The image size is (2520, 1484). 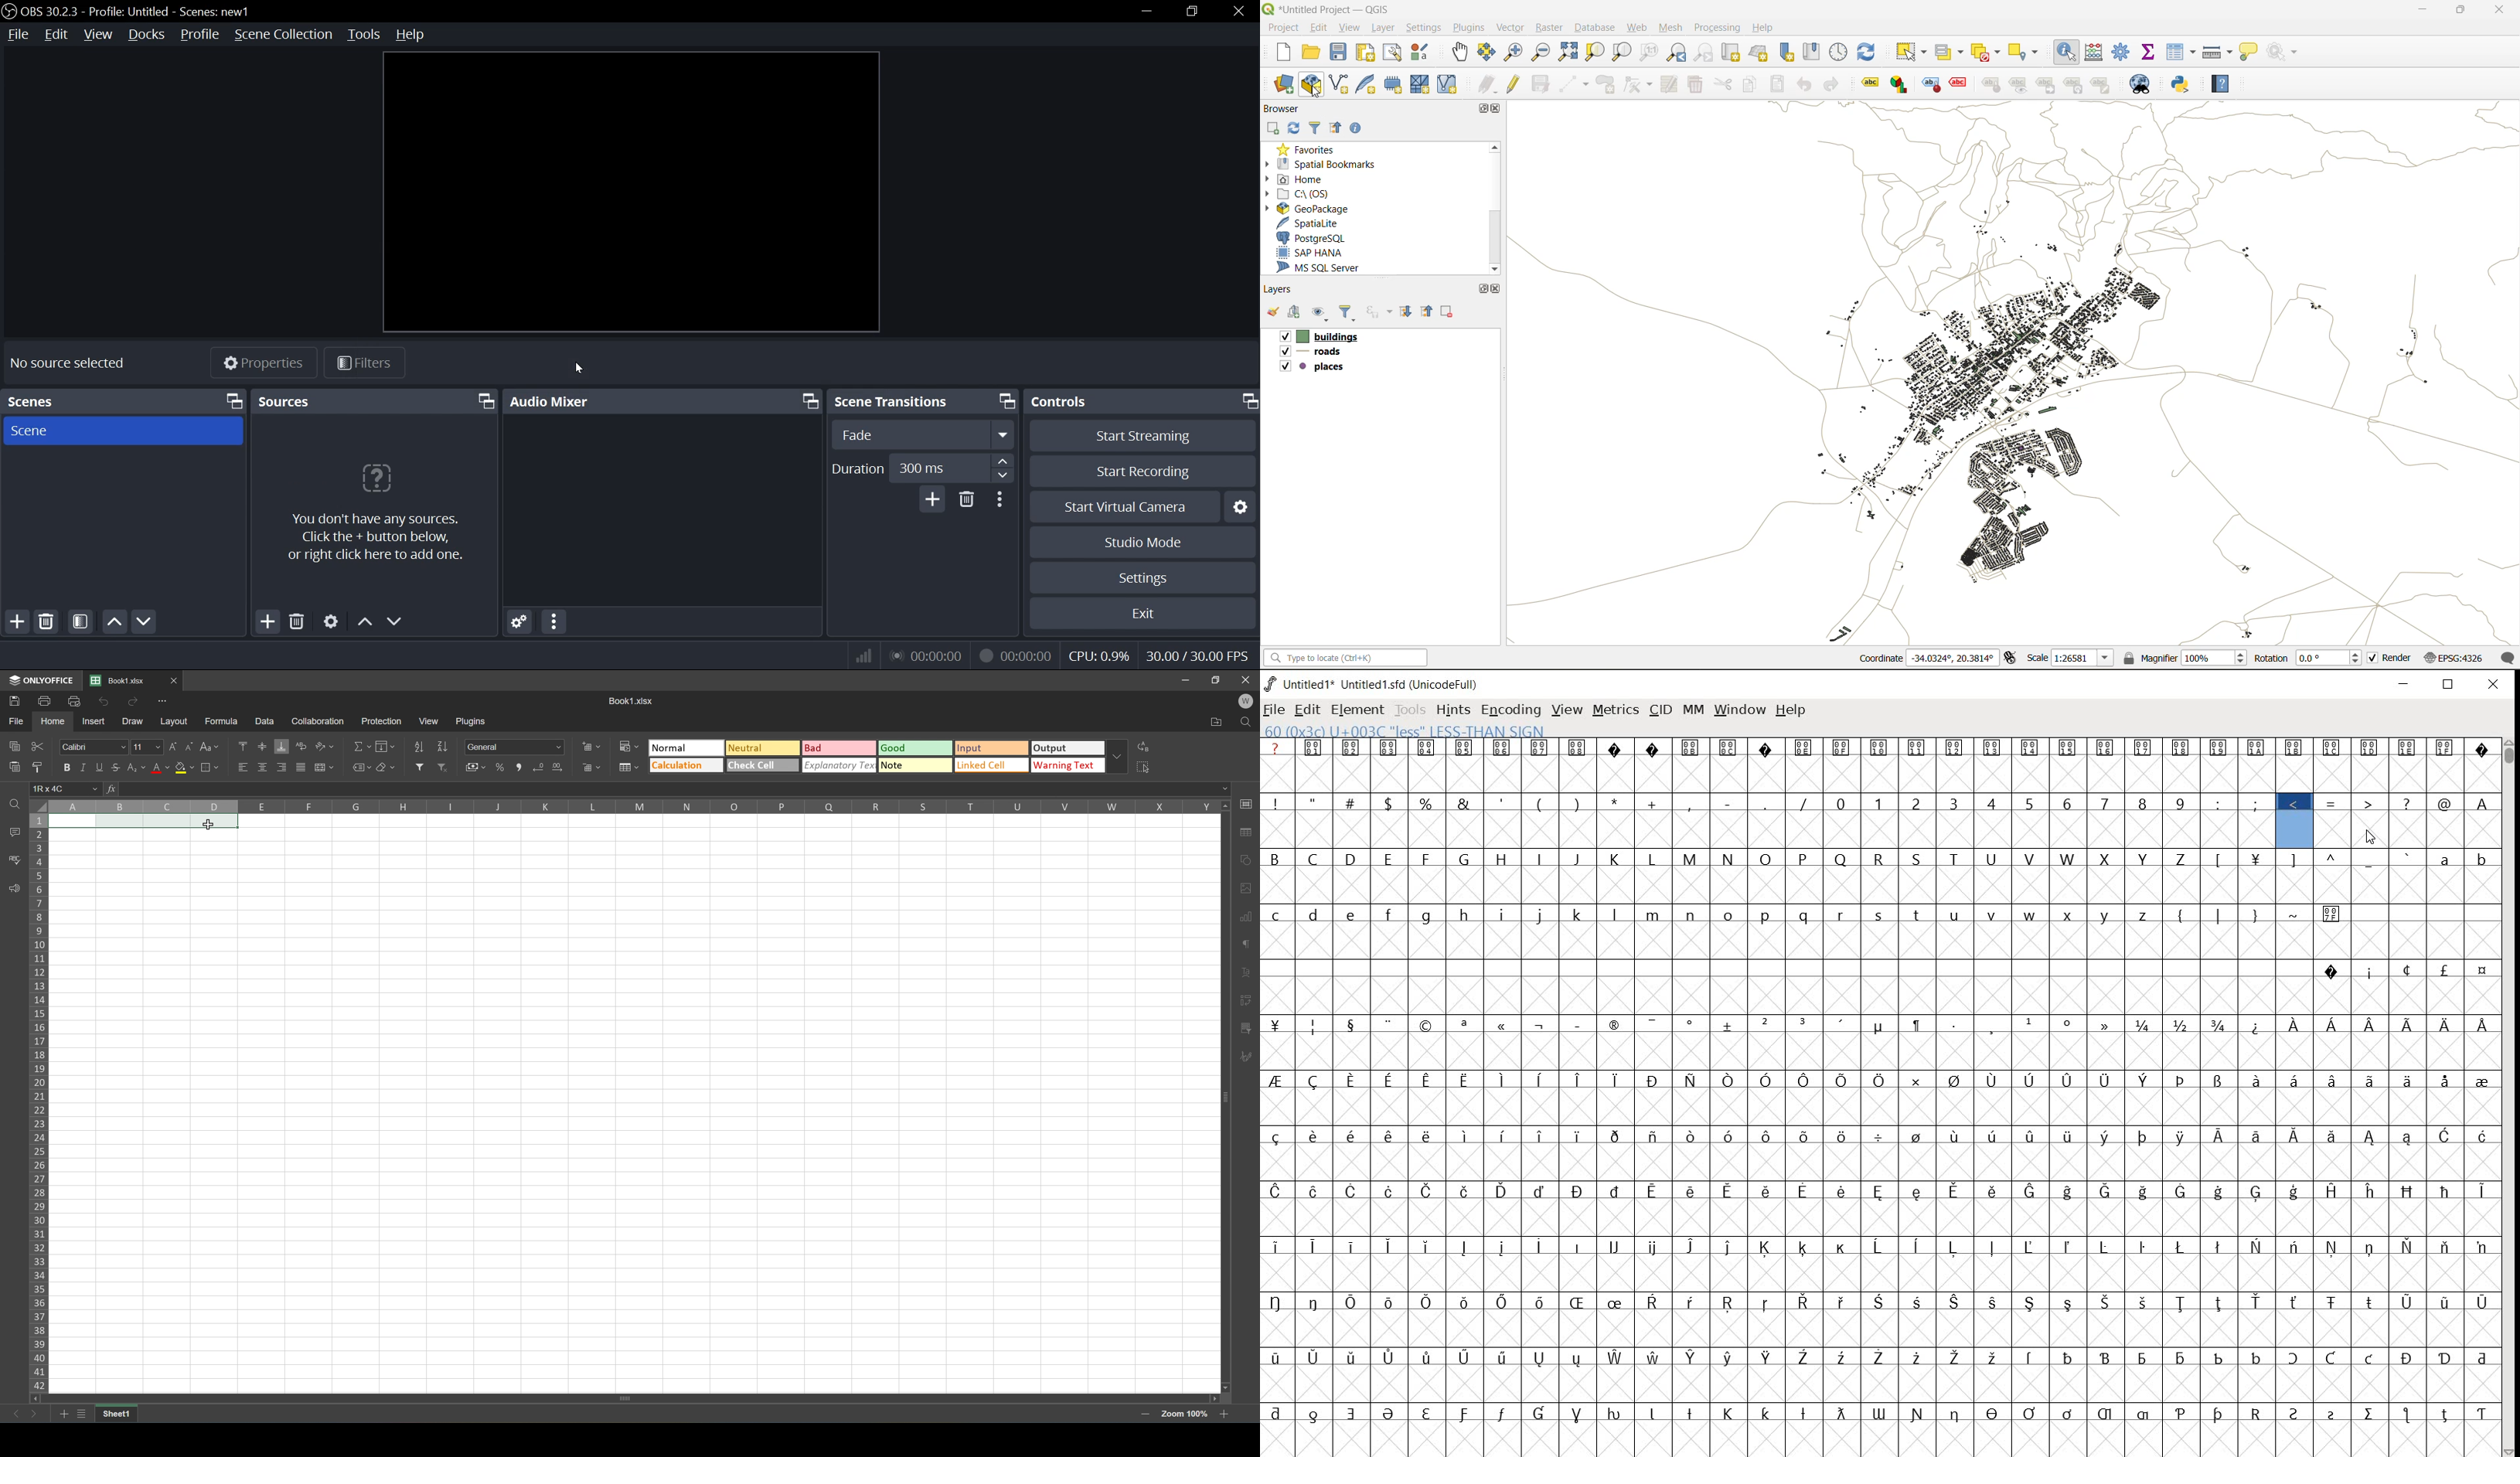 What do you see at coordinates (516, 621) in the screenshot?
I see `settings` at bounding box center [516, 621].